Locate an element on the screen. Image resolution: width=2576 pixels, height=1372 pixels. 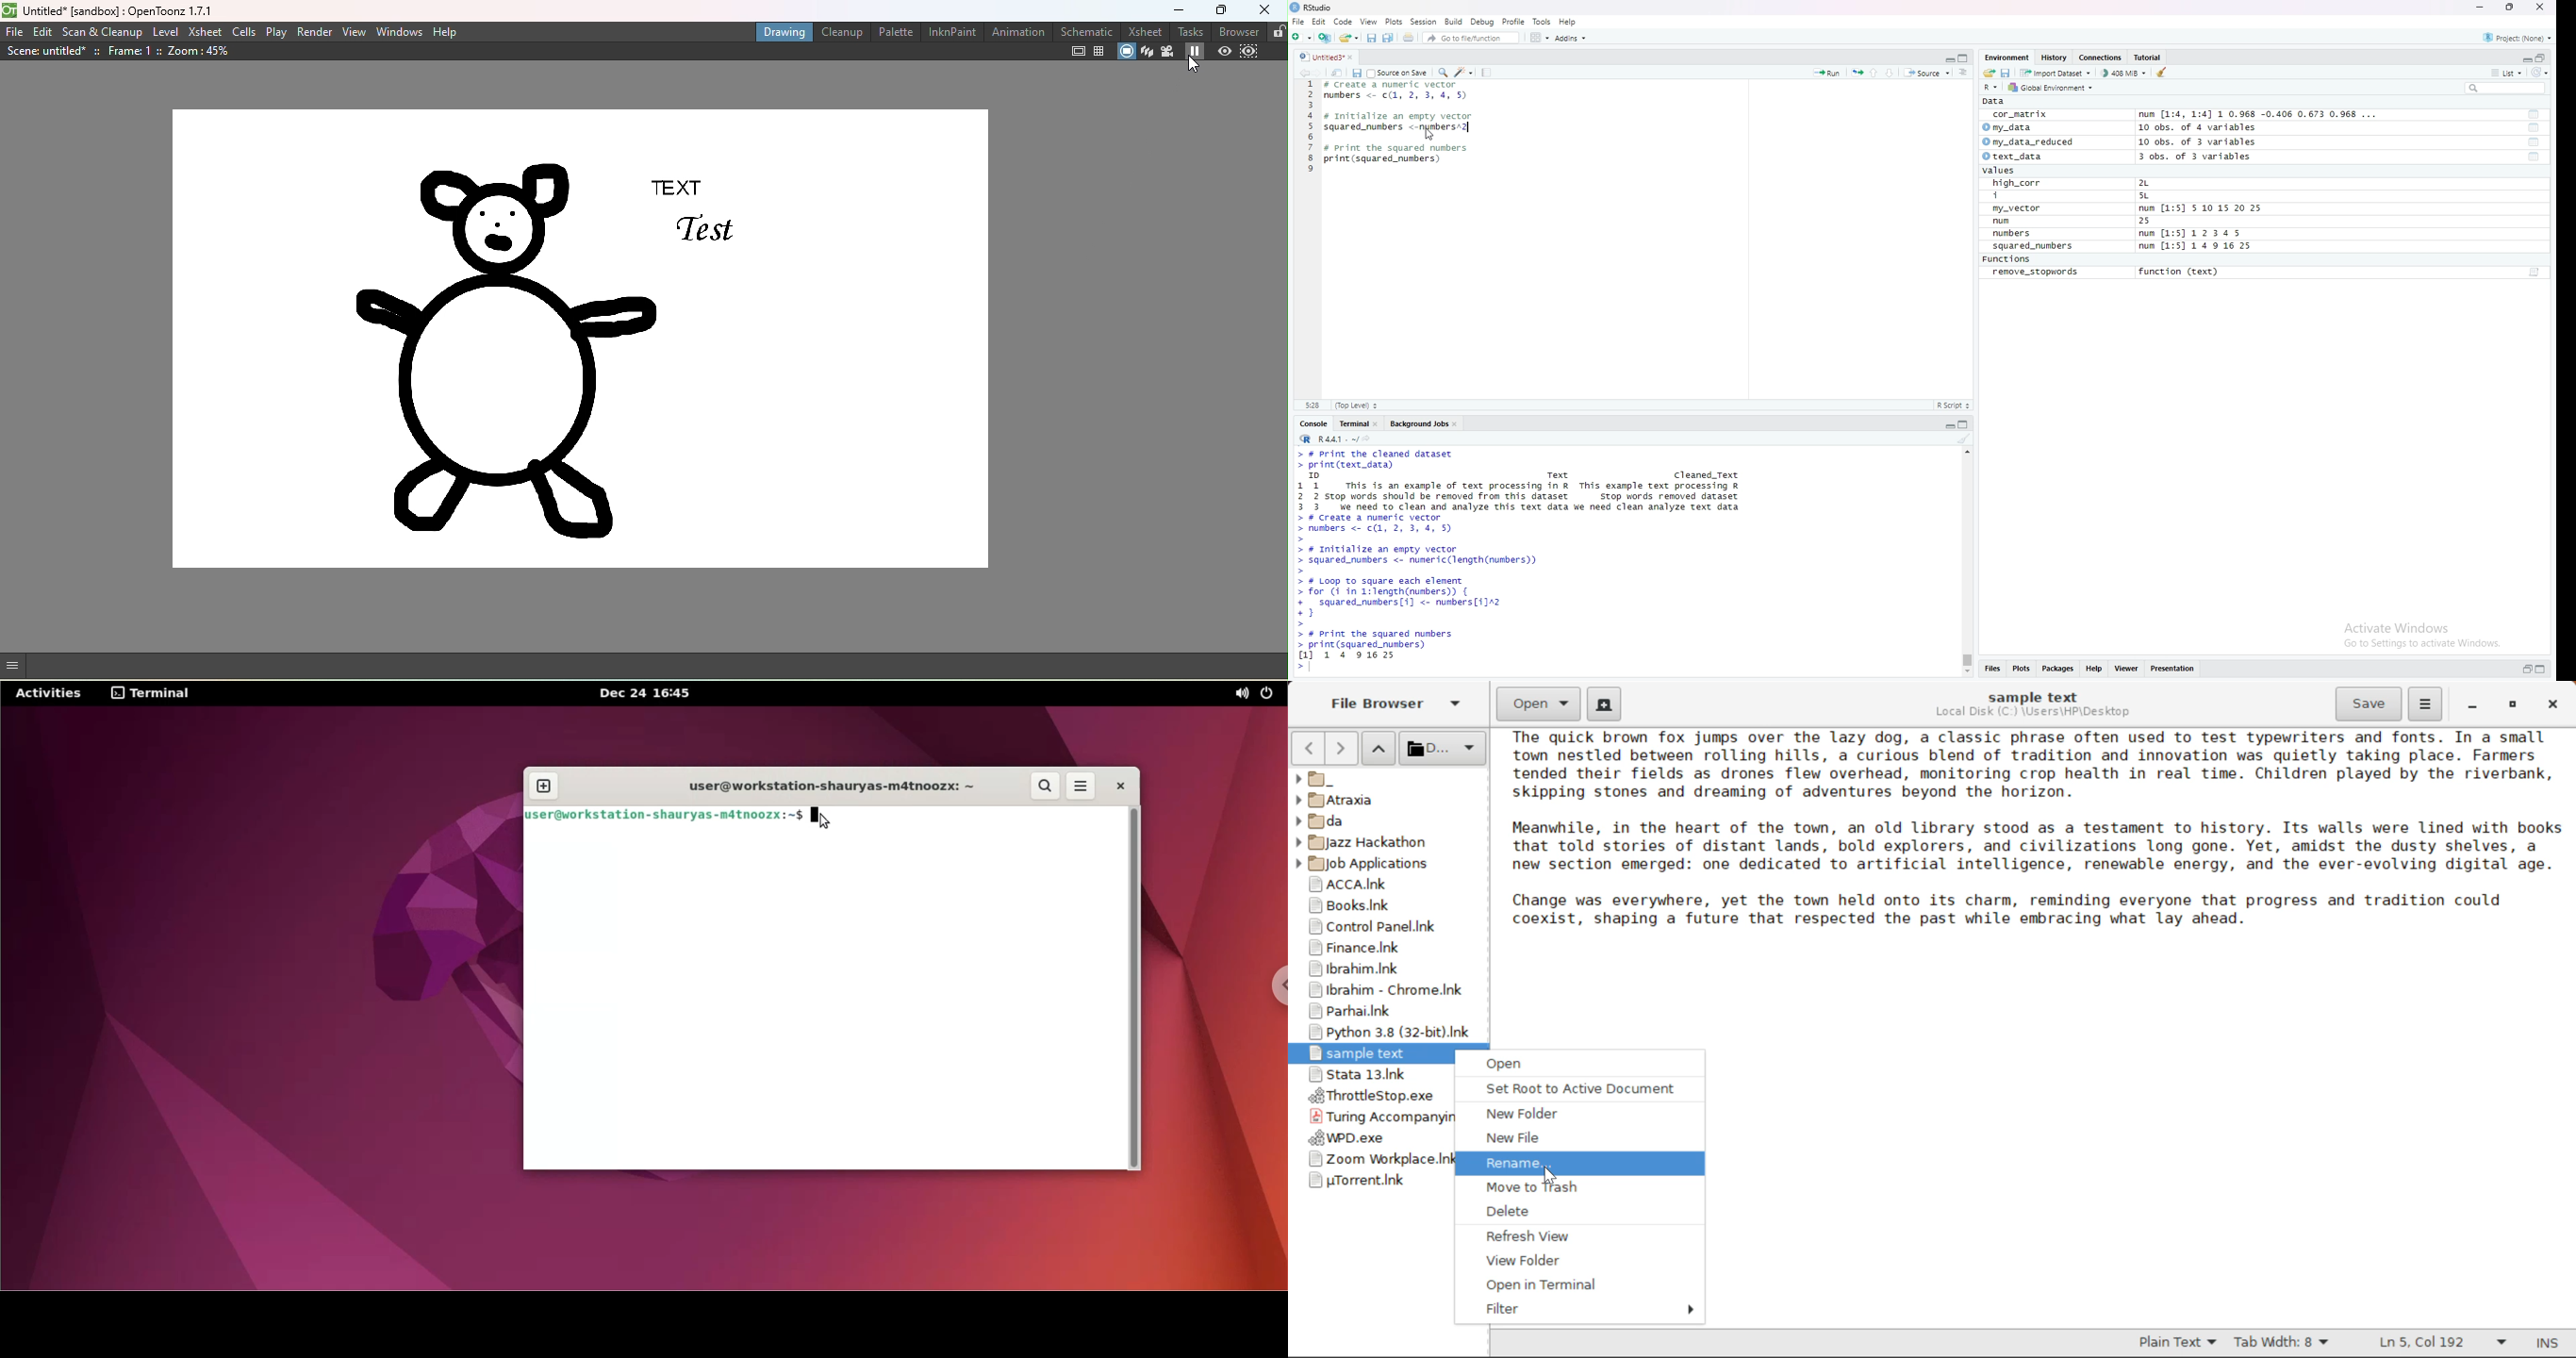
da Folder is located at coordinates (1389, 819).